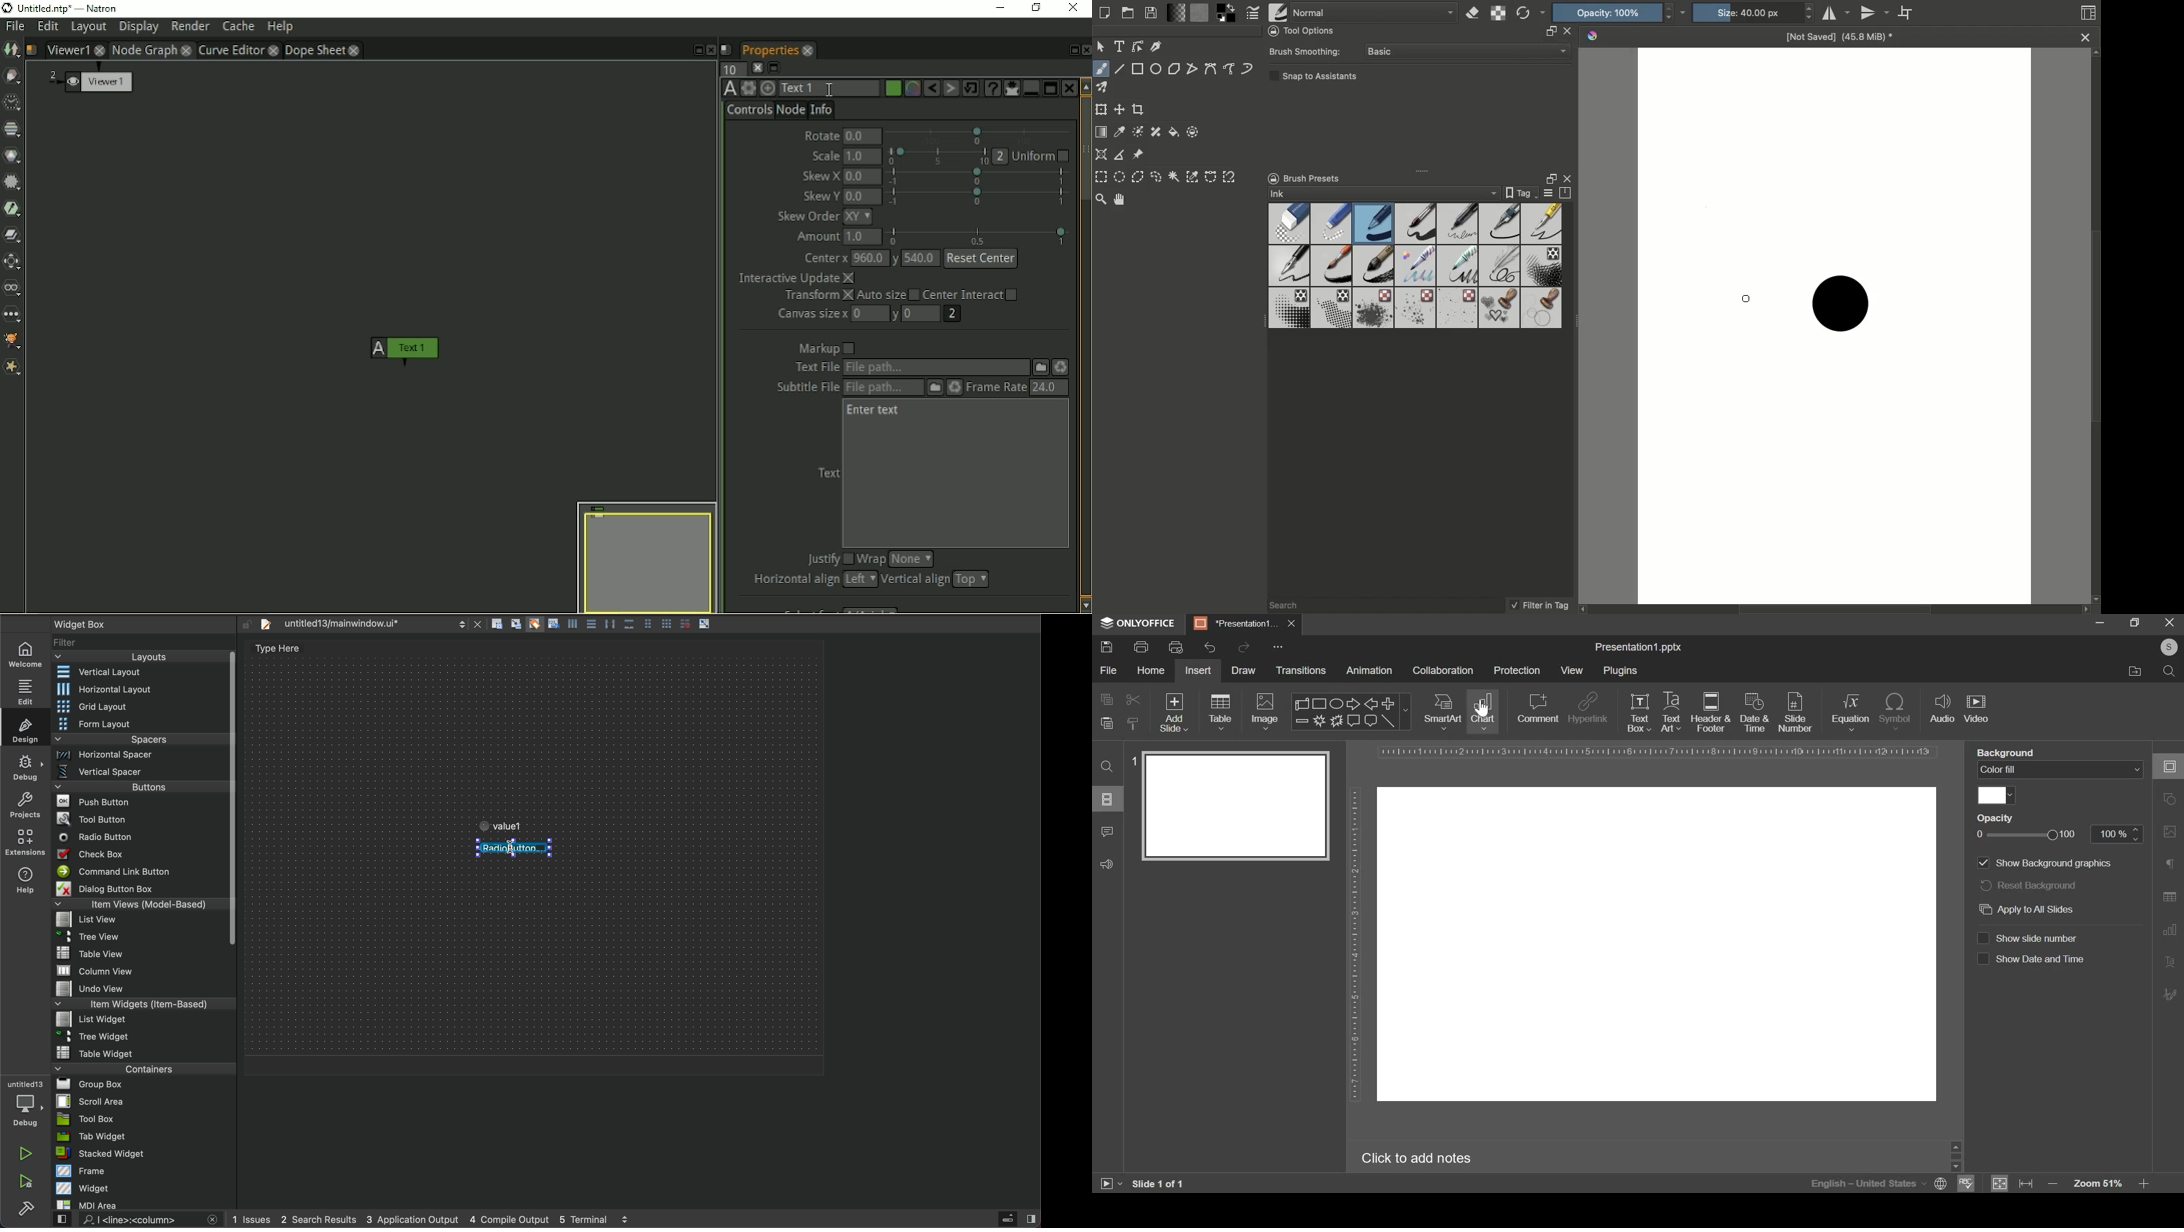 The image size is (2184, 1232). What do you see at coordinates (23, 727) in the screenshot?
I see `design` at bounding box center [23, 727].